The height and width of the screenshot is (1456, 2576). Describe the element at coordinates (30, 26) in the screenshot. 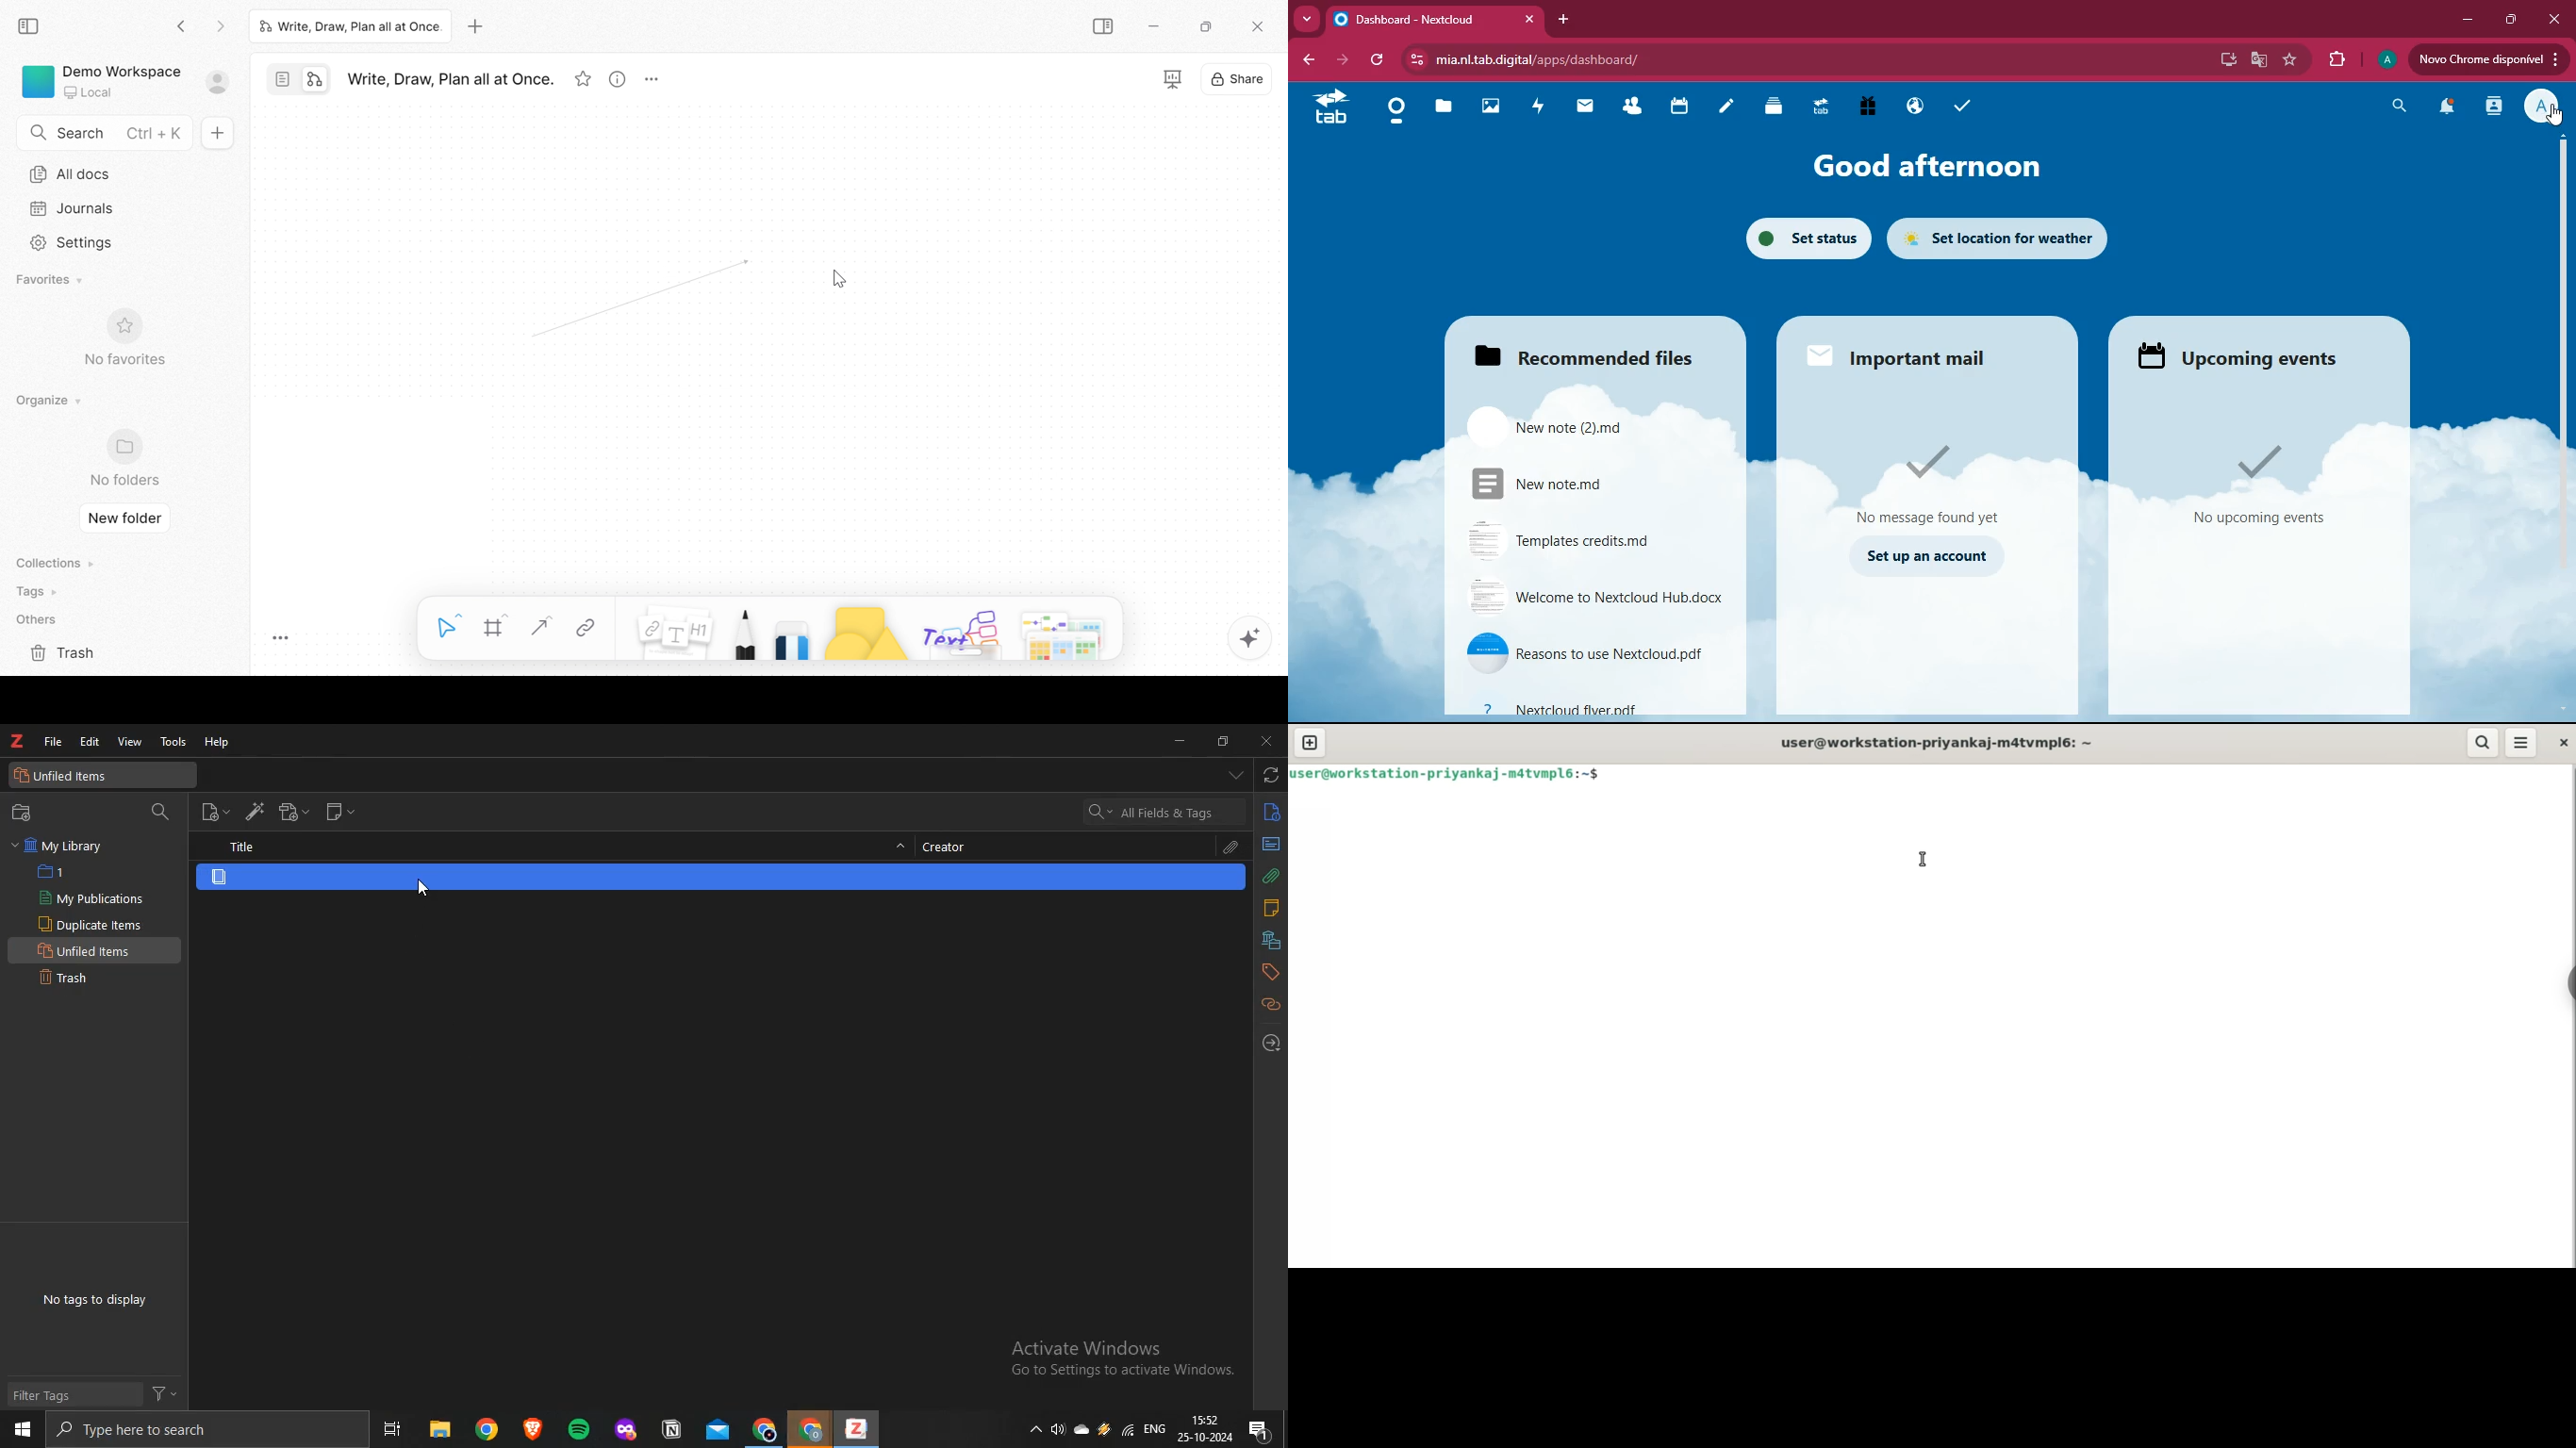

I see `Collapse sidebar` at that location.